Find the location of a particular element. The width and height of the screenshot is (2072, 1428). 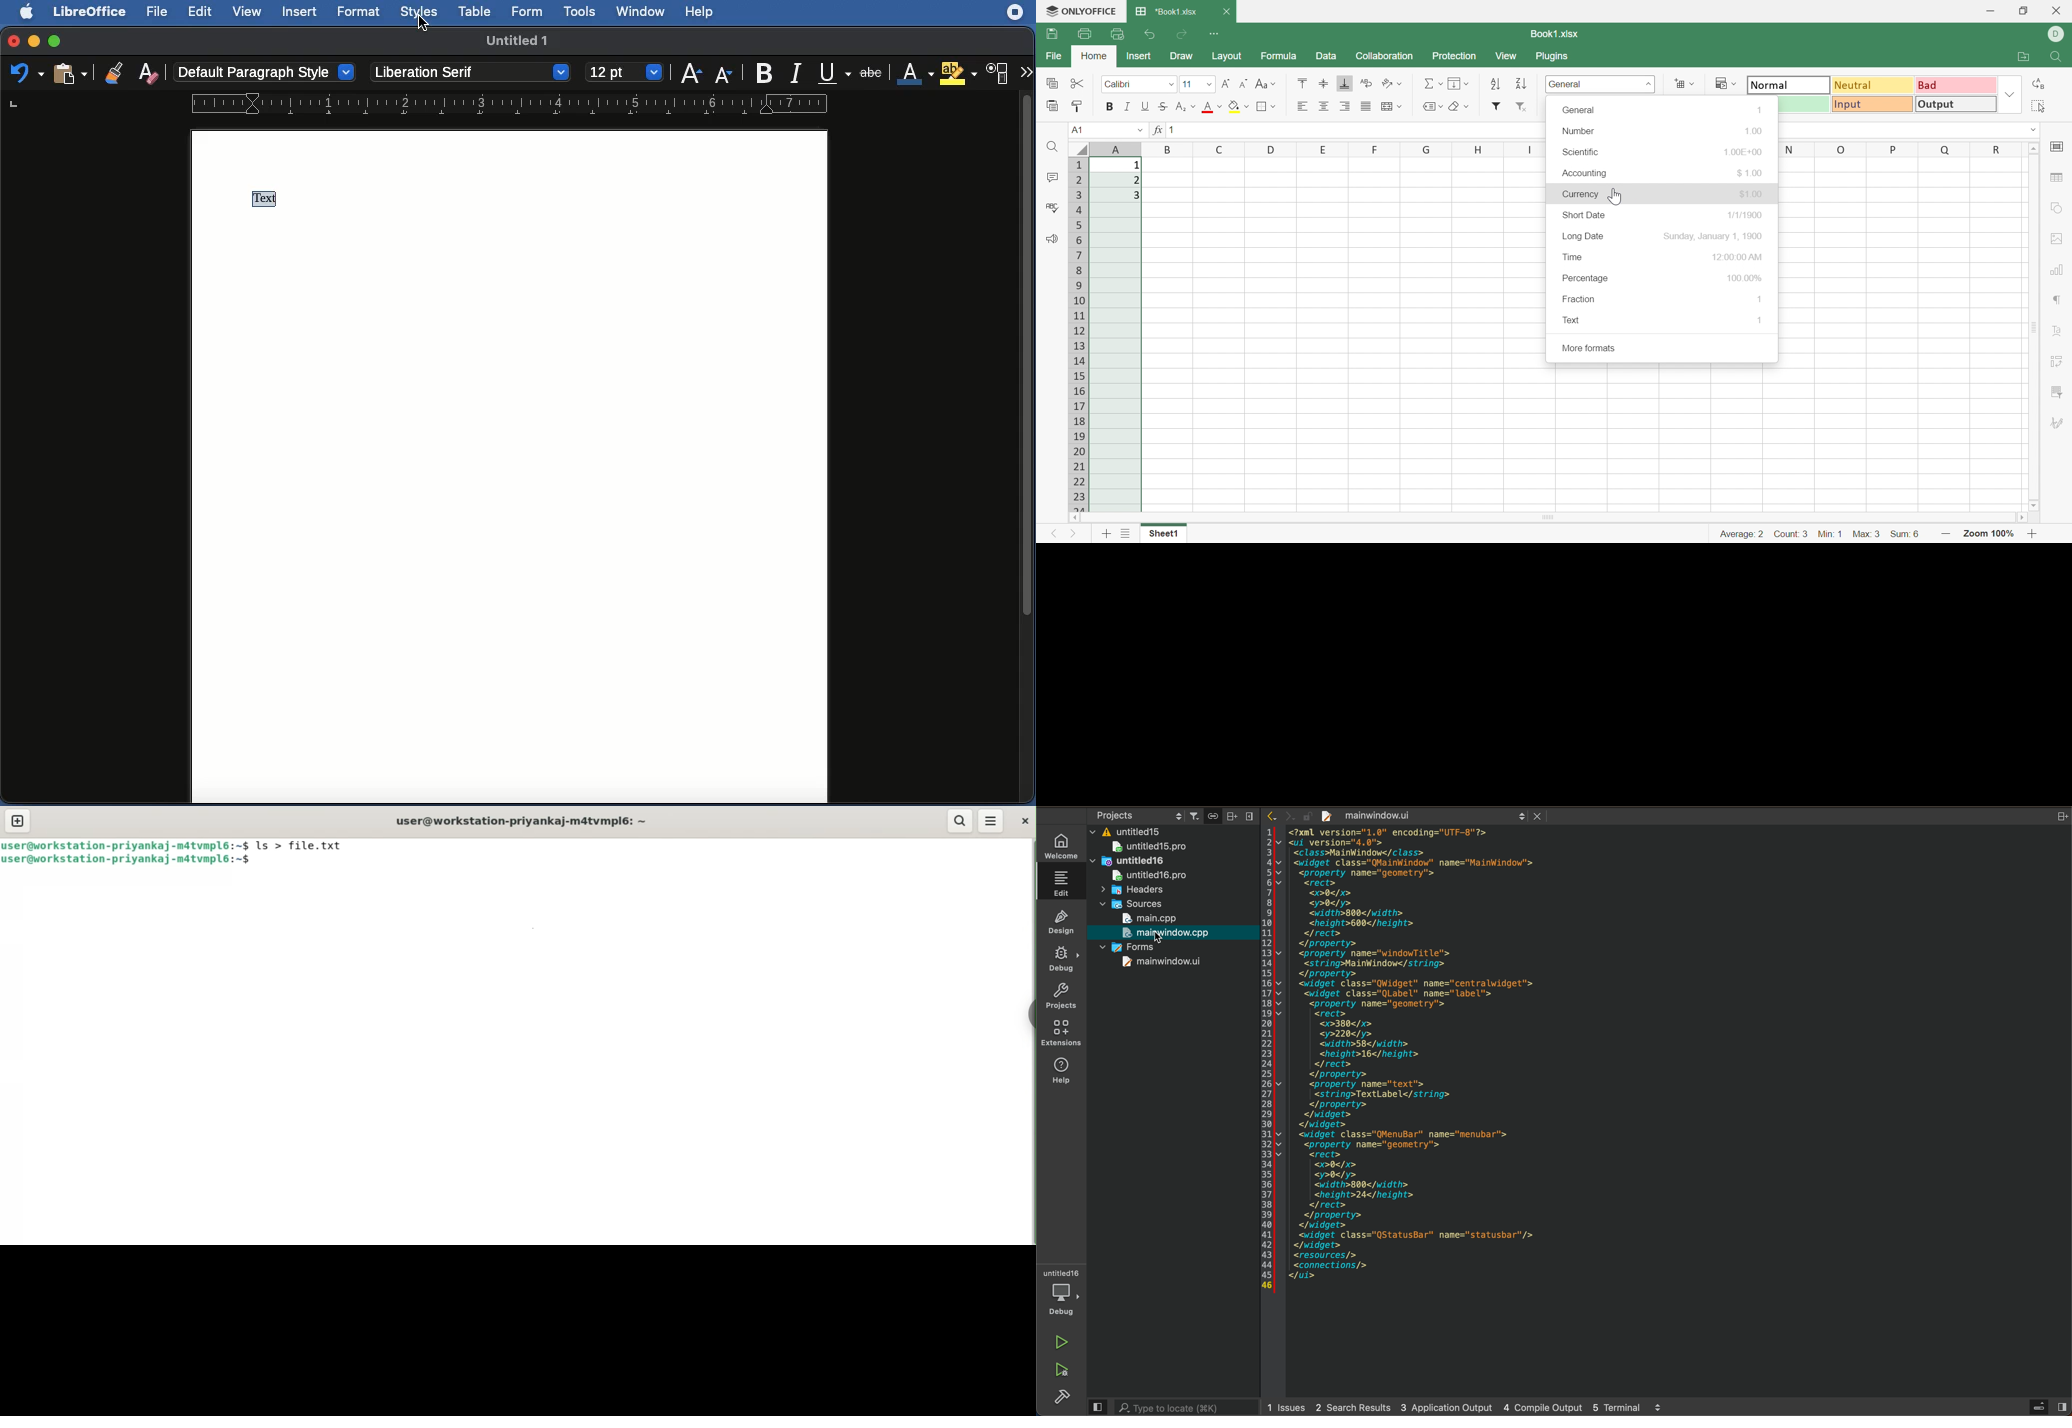

Output is located at coordinates (1956, 104).